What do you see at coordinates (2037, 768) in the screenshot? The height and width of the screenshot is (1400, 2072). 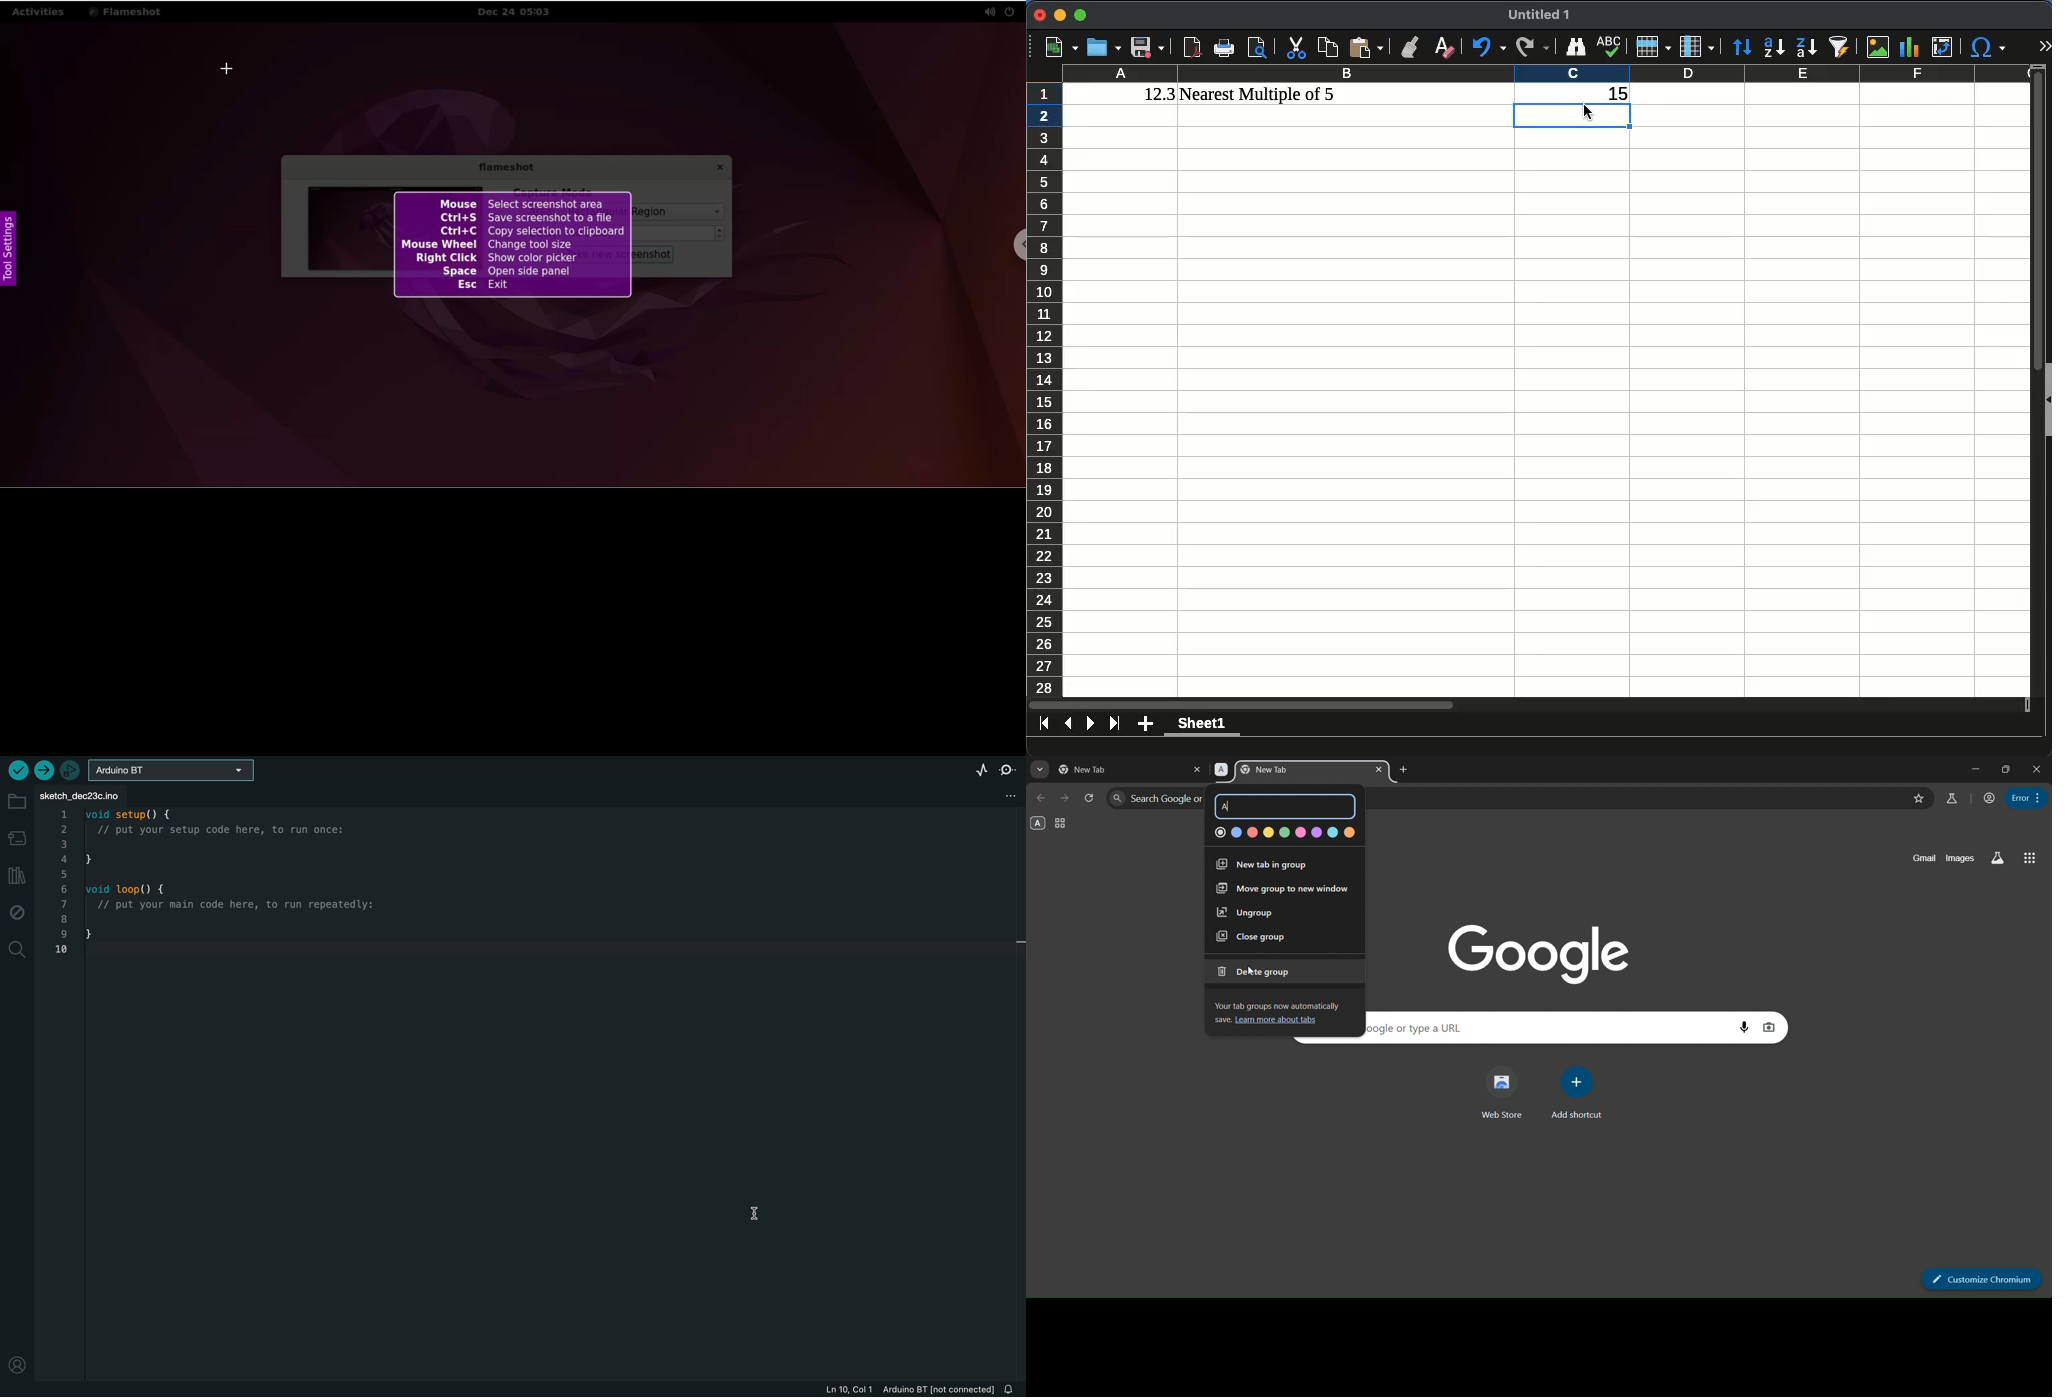 I see `close` at bounding box center [2037, 768].